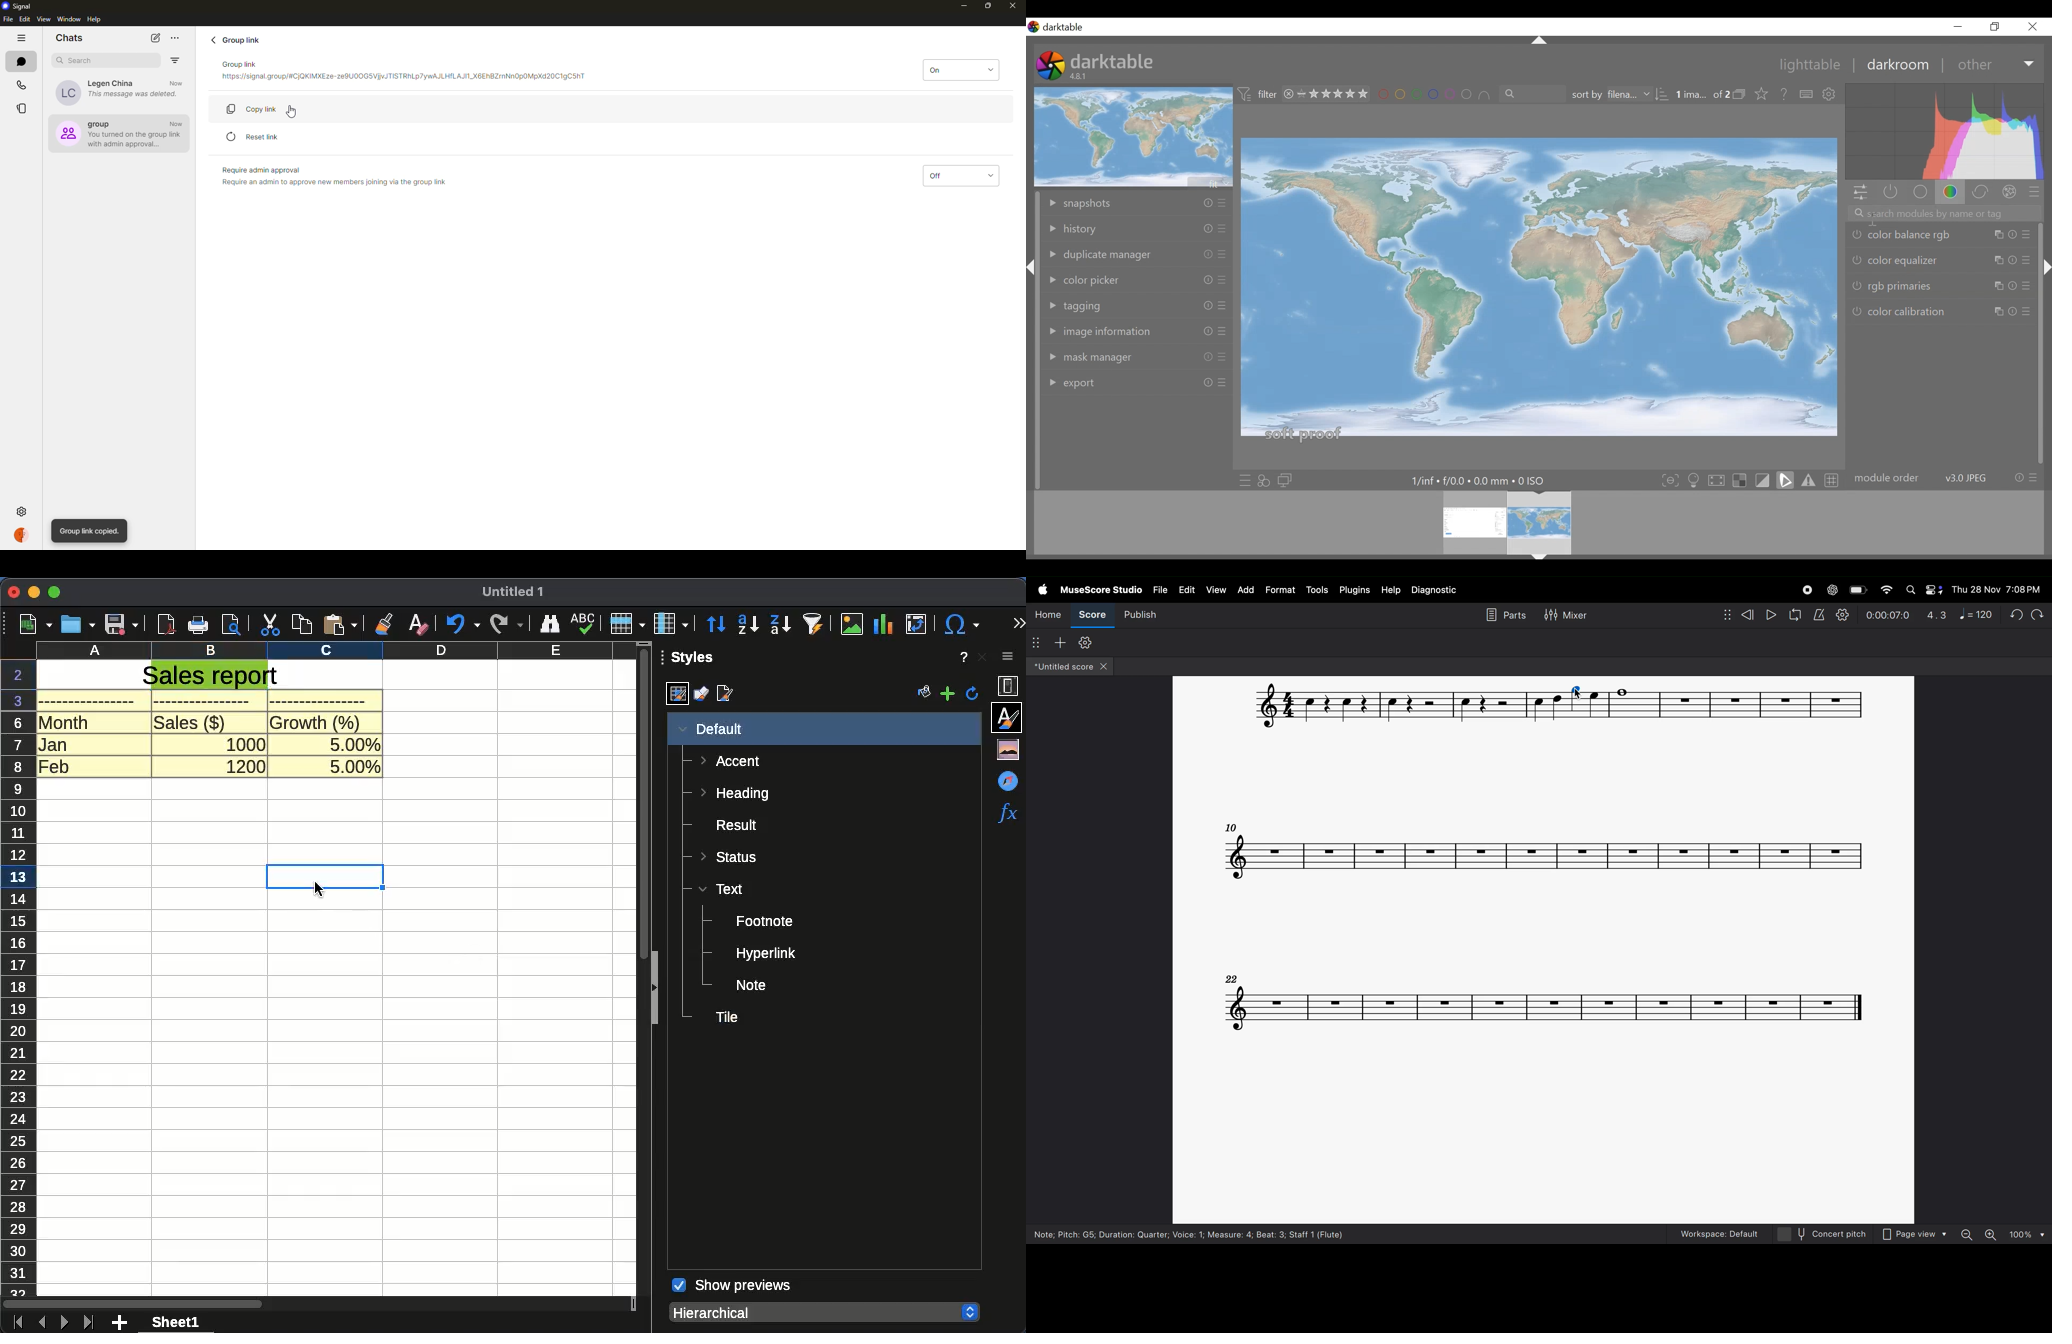 Image resolution: width=2072 pixels, height=1344 pixels. Describe the element at coordinates (732, 855) in the screenshot. I see `status` at that location.